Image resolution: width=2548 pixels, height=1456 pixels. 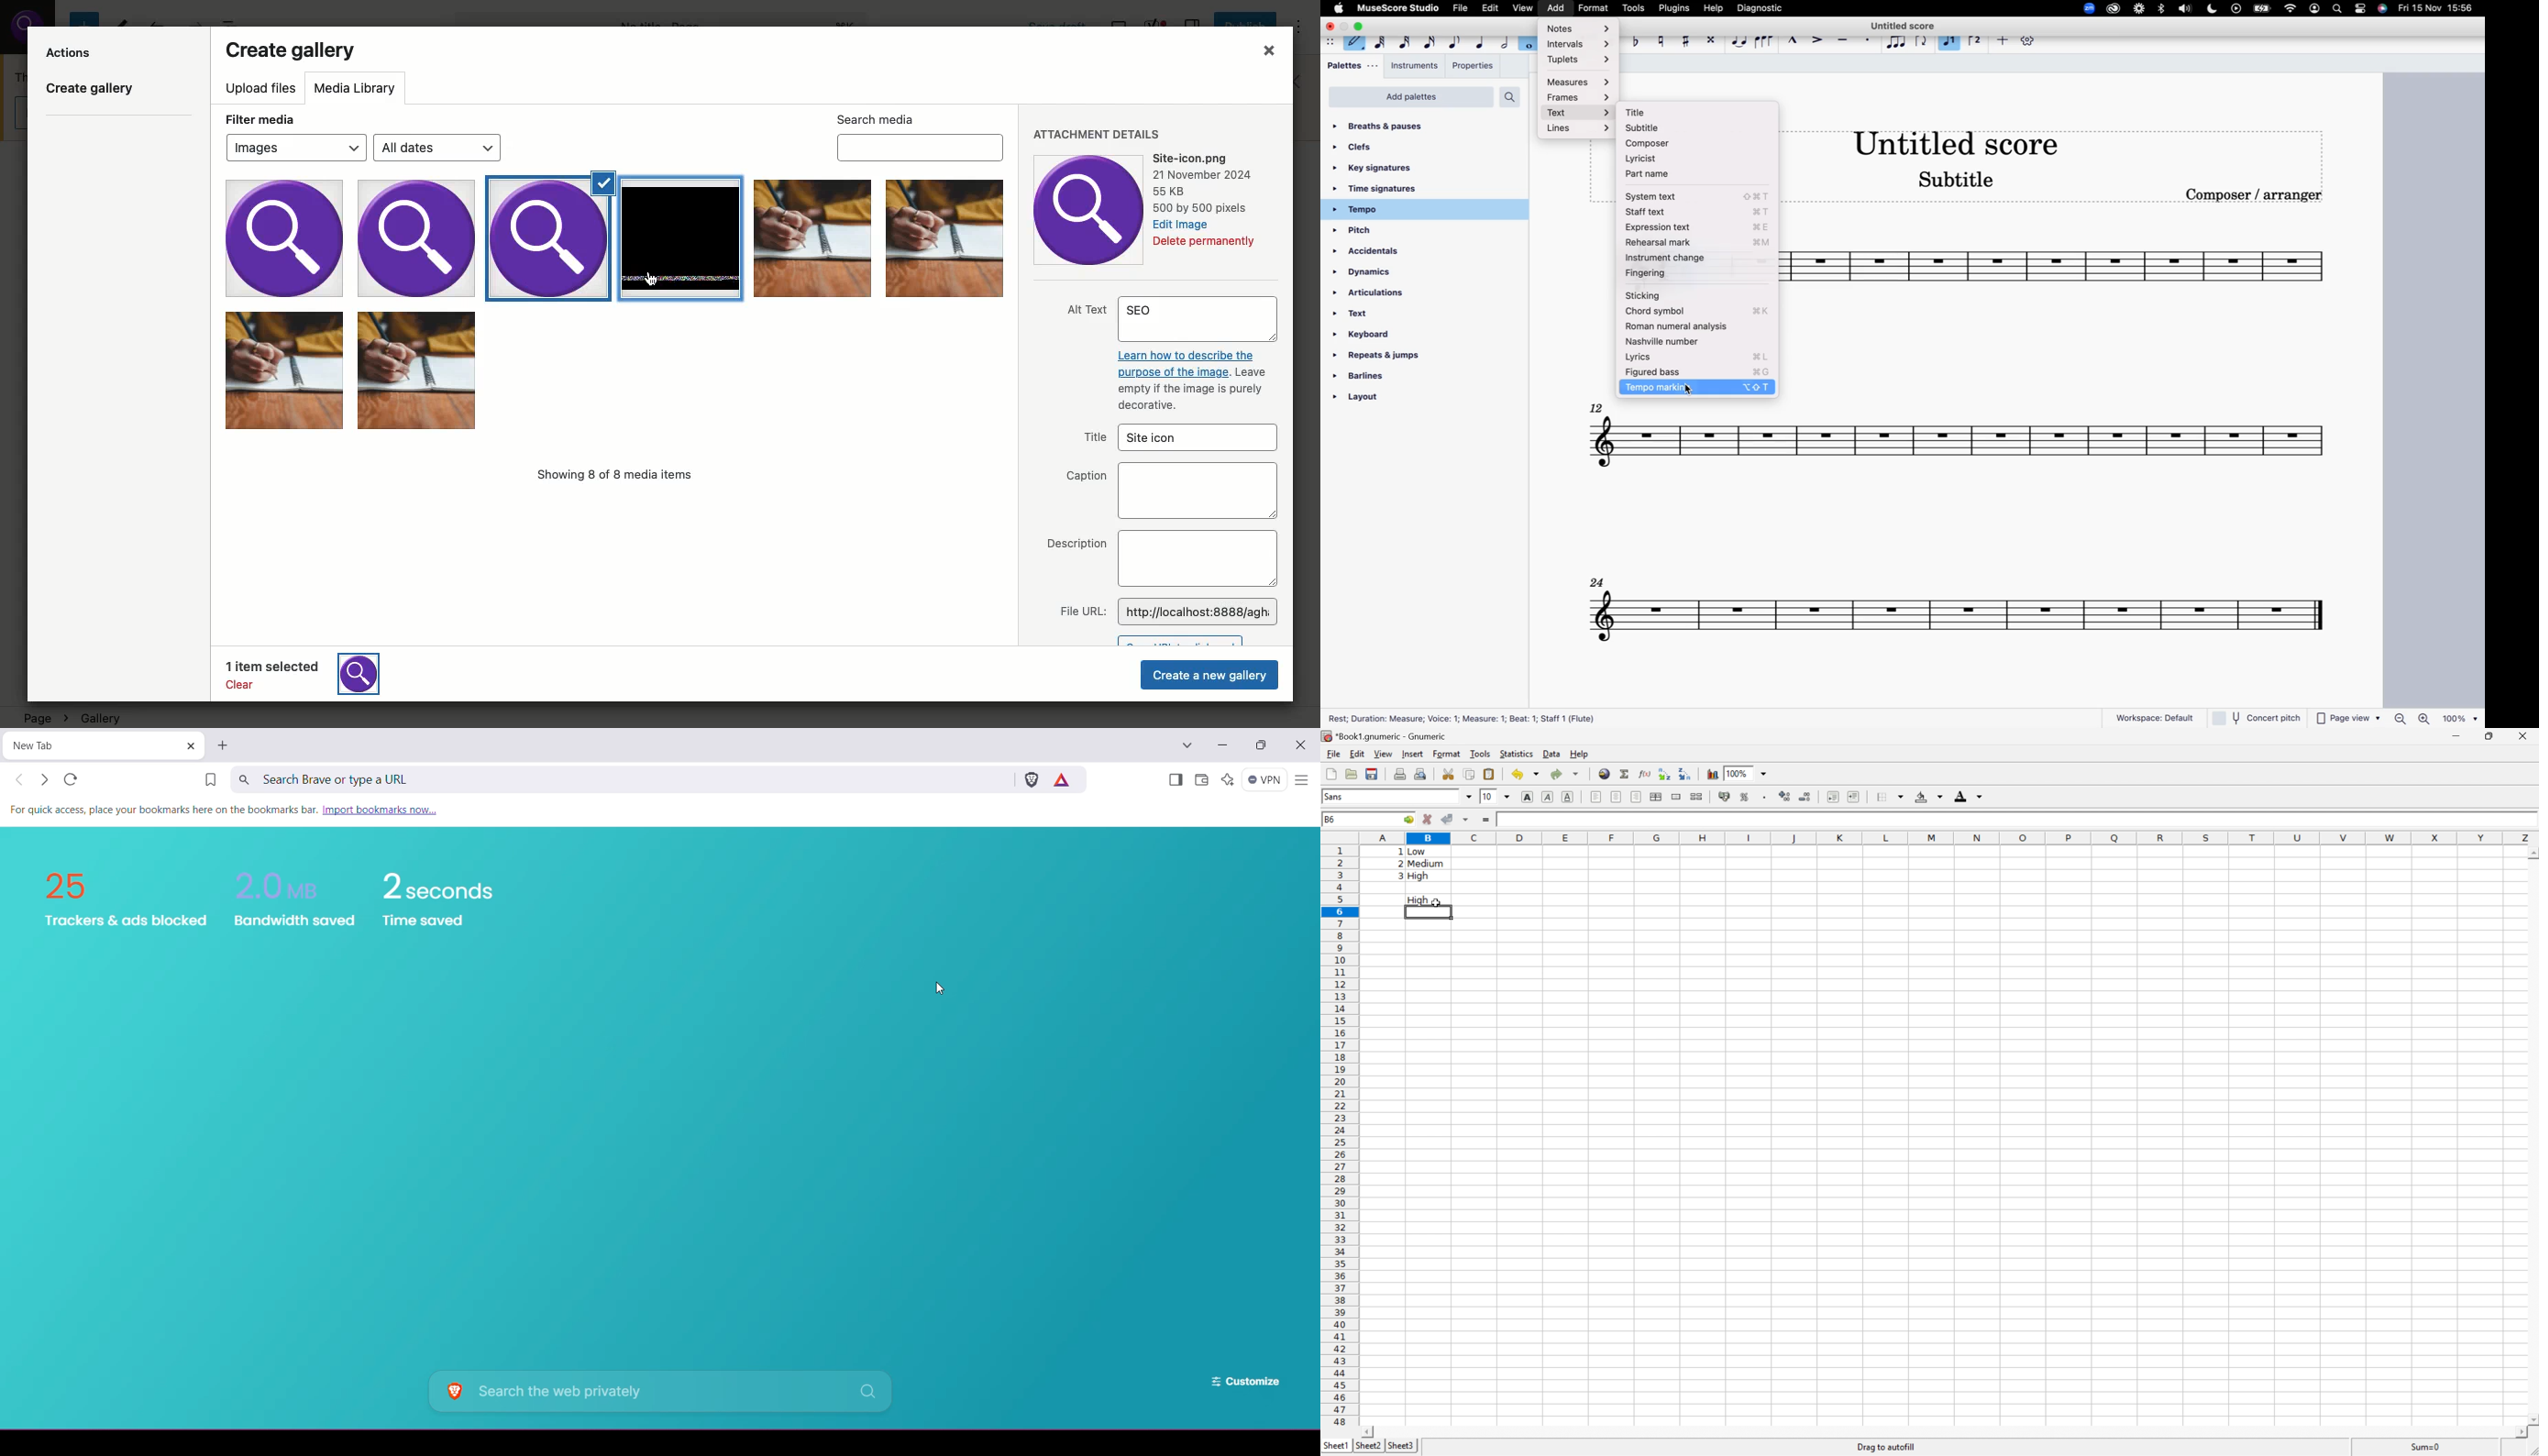 I want to click on figured bass, so click(x=1699, y=372).